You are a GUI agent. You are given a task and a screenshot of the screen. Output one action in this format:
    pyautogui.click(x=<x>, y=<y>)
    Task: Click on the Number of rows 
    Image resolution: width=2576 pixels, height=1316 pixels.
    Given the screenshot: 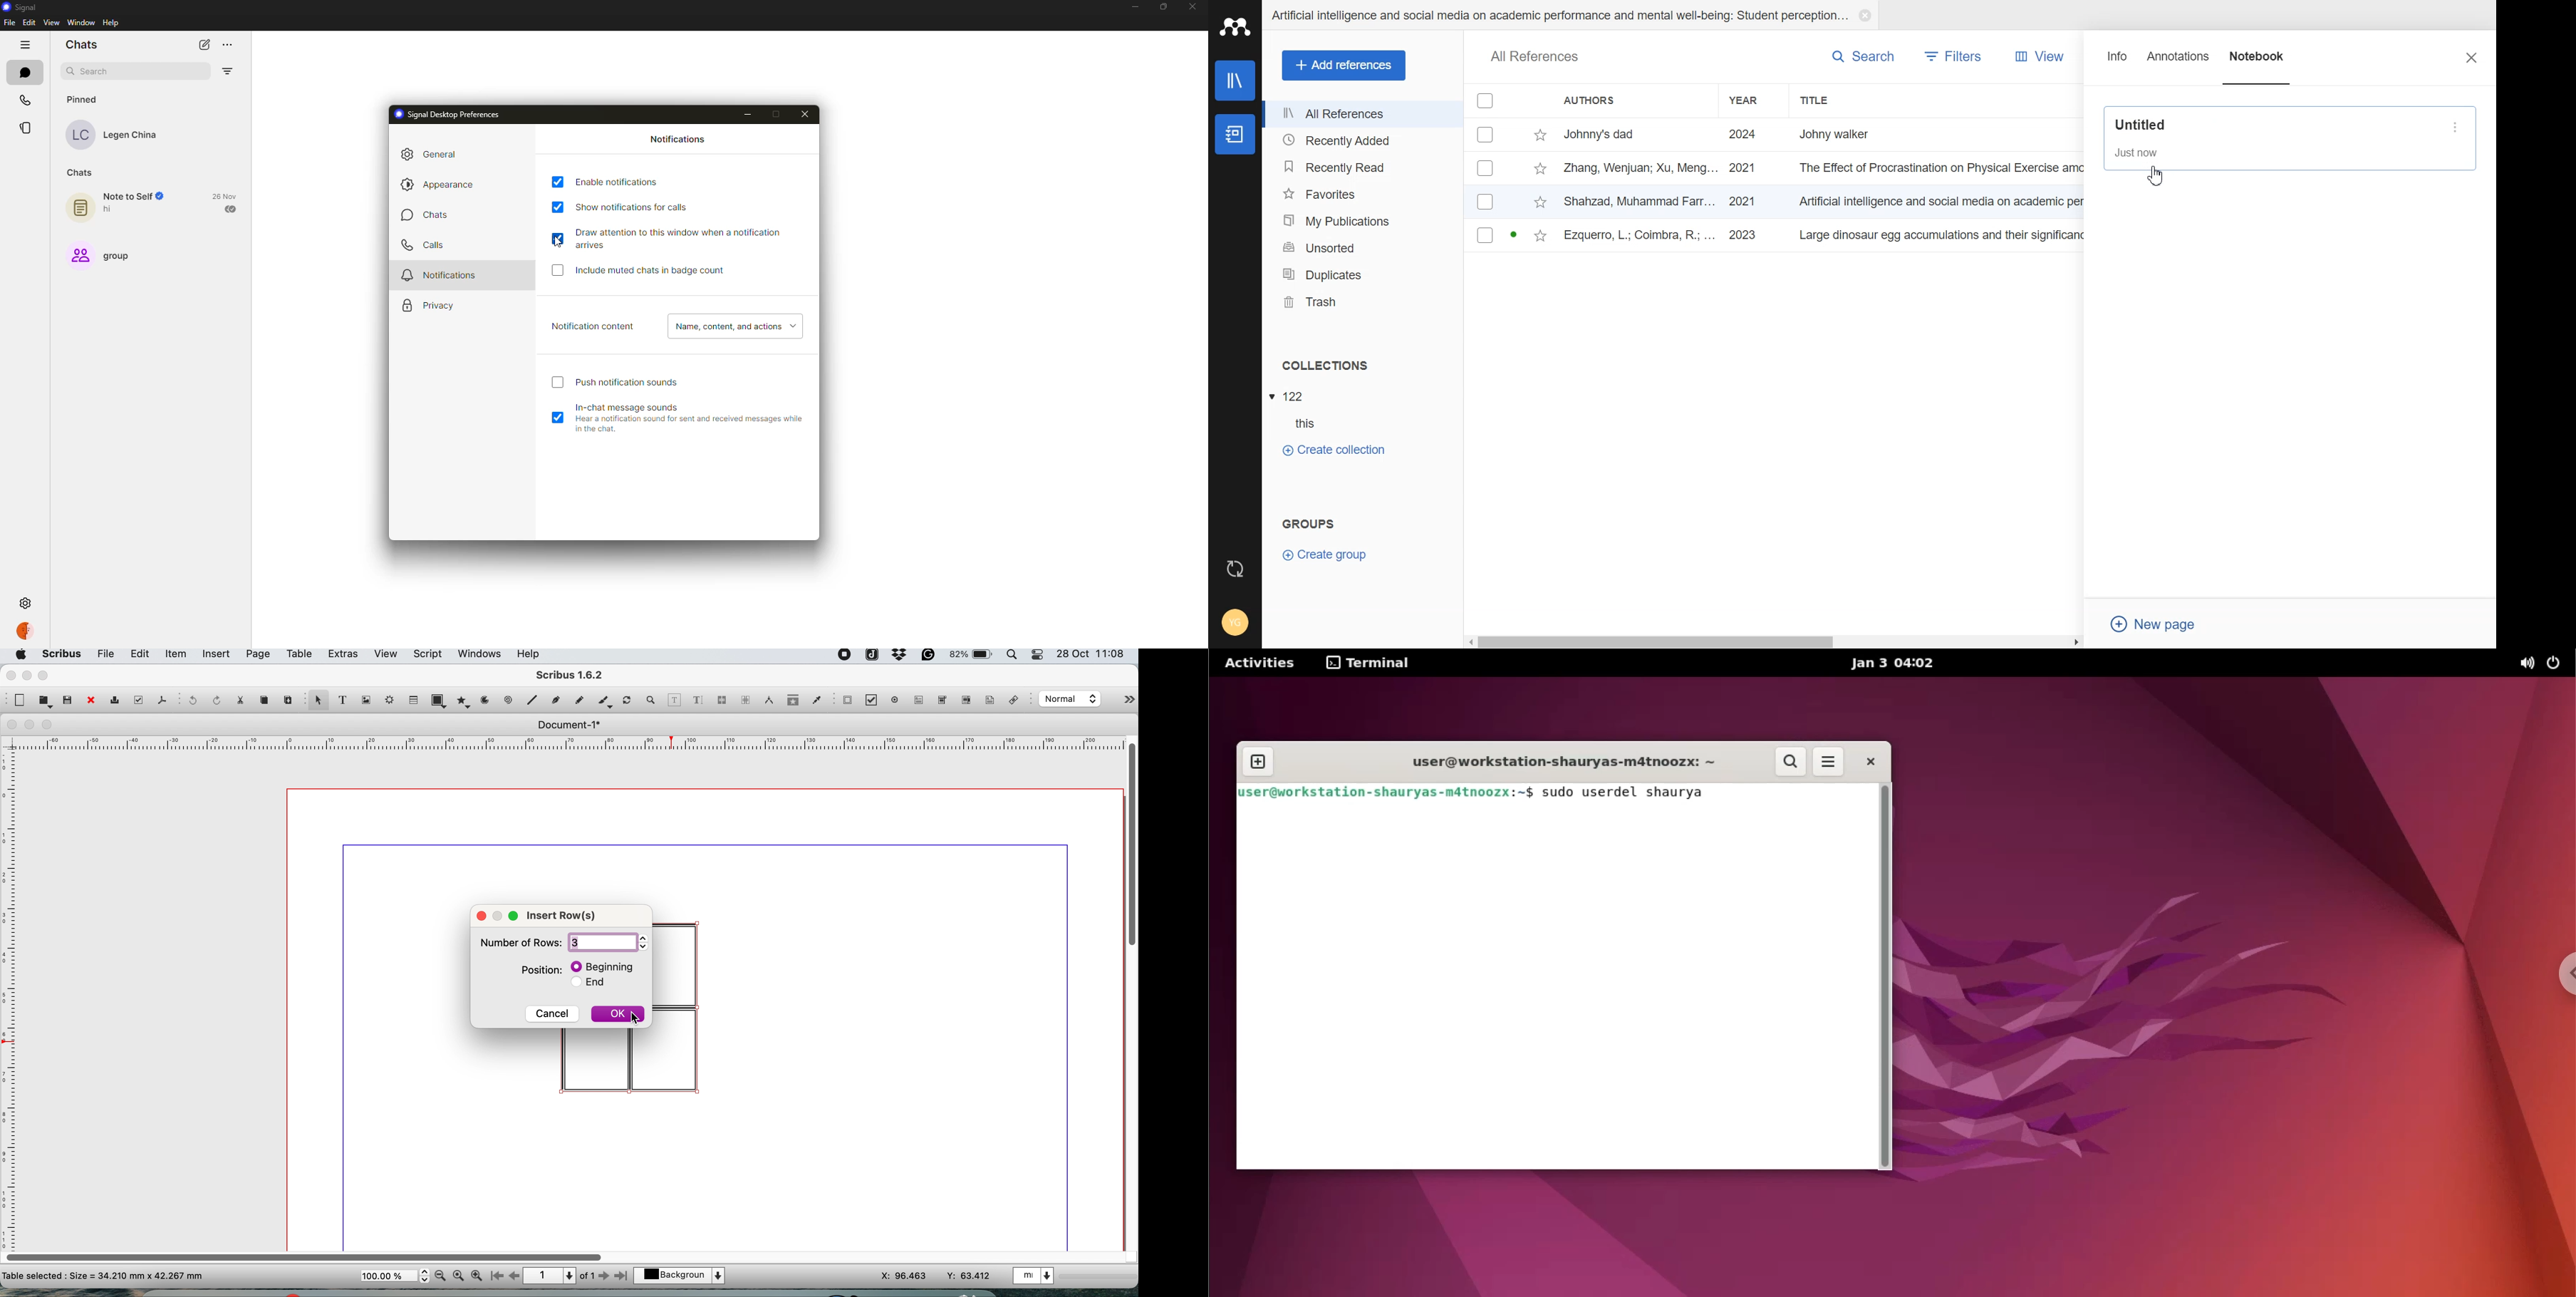 What is the action you would take?
    pyautogui.click(x=518, y=945)
    